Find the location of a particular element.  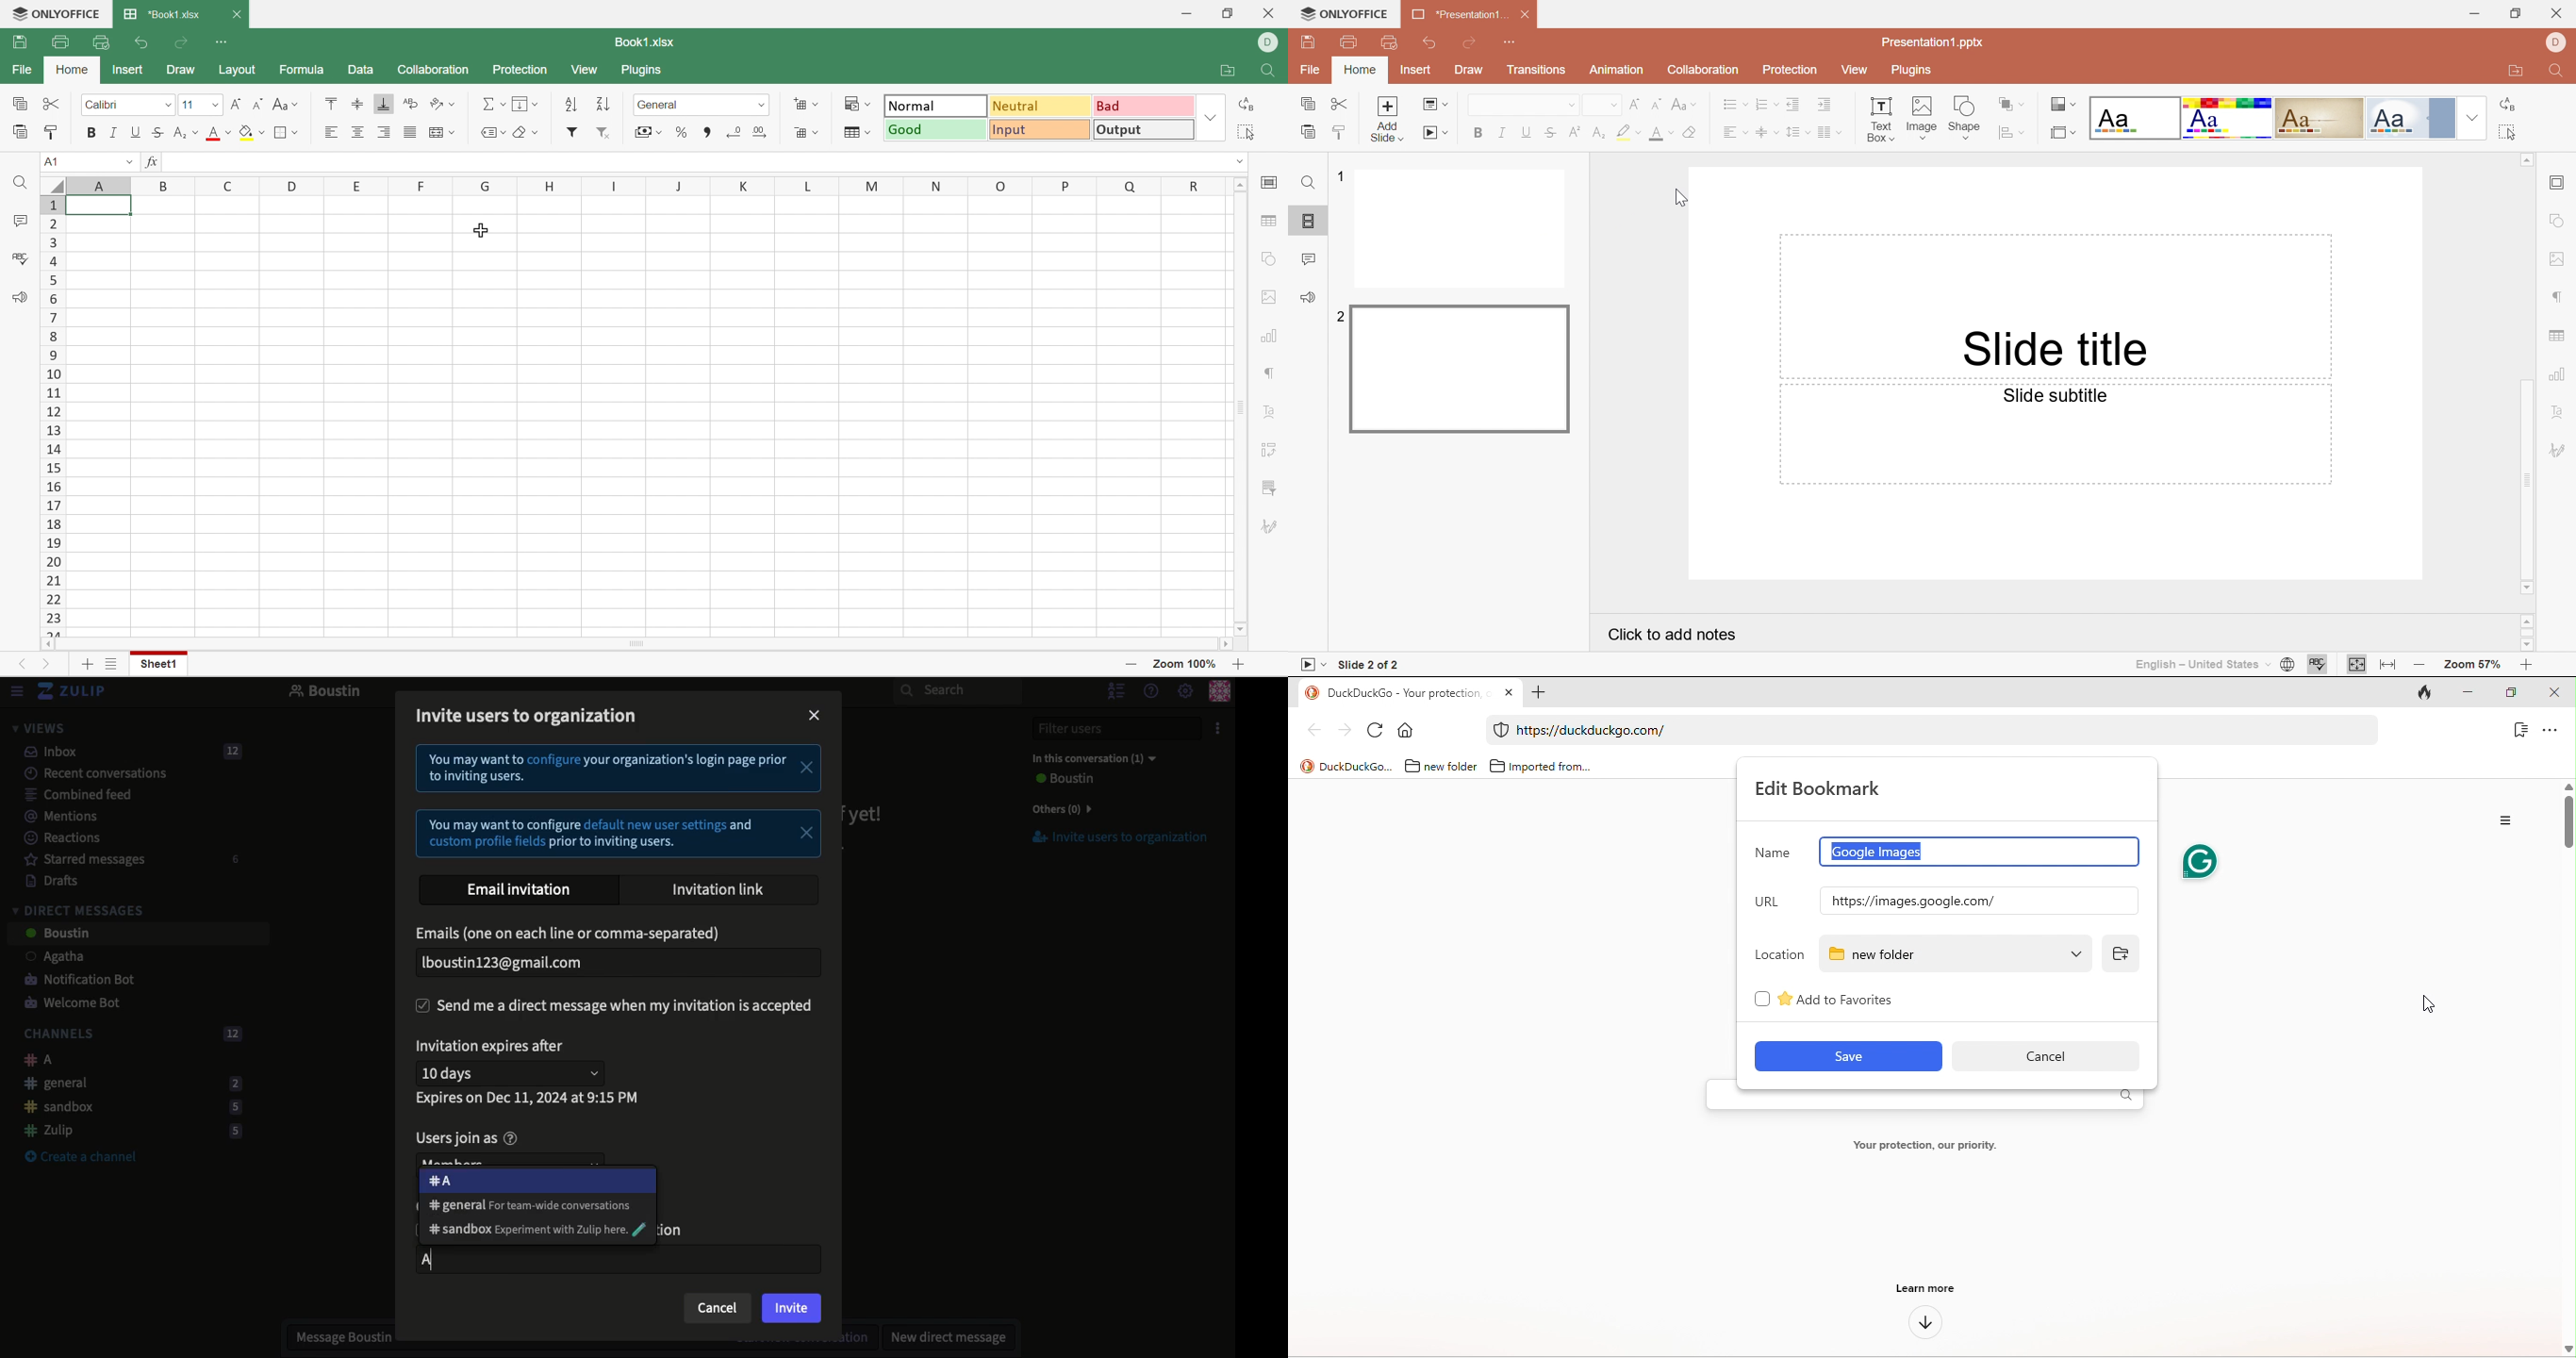

Email  is located at coordinates (572, 934).